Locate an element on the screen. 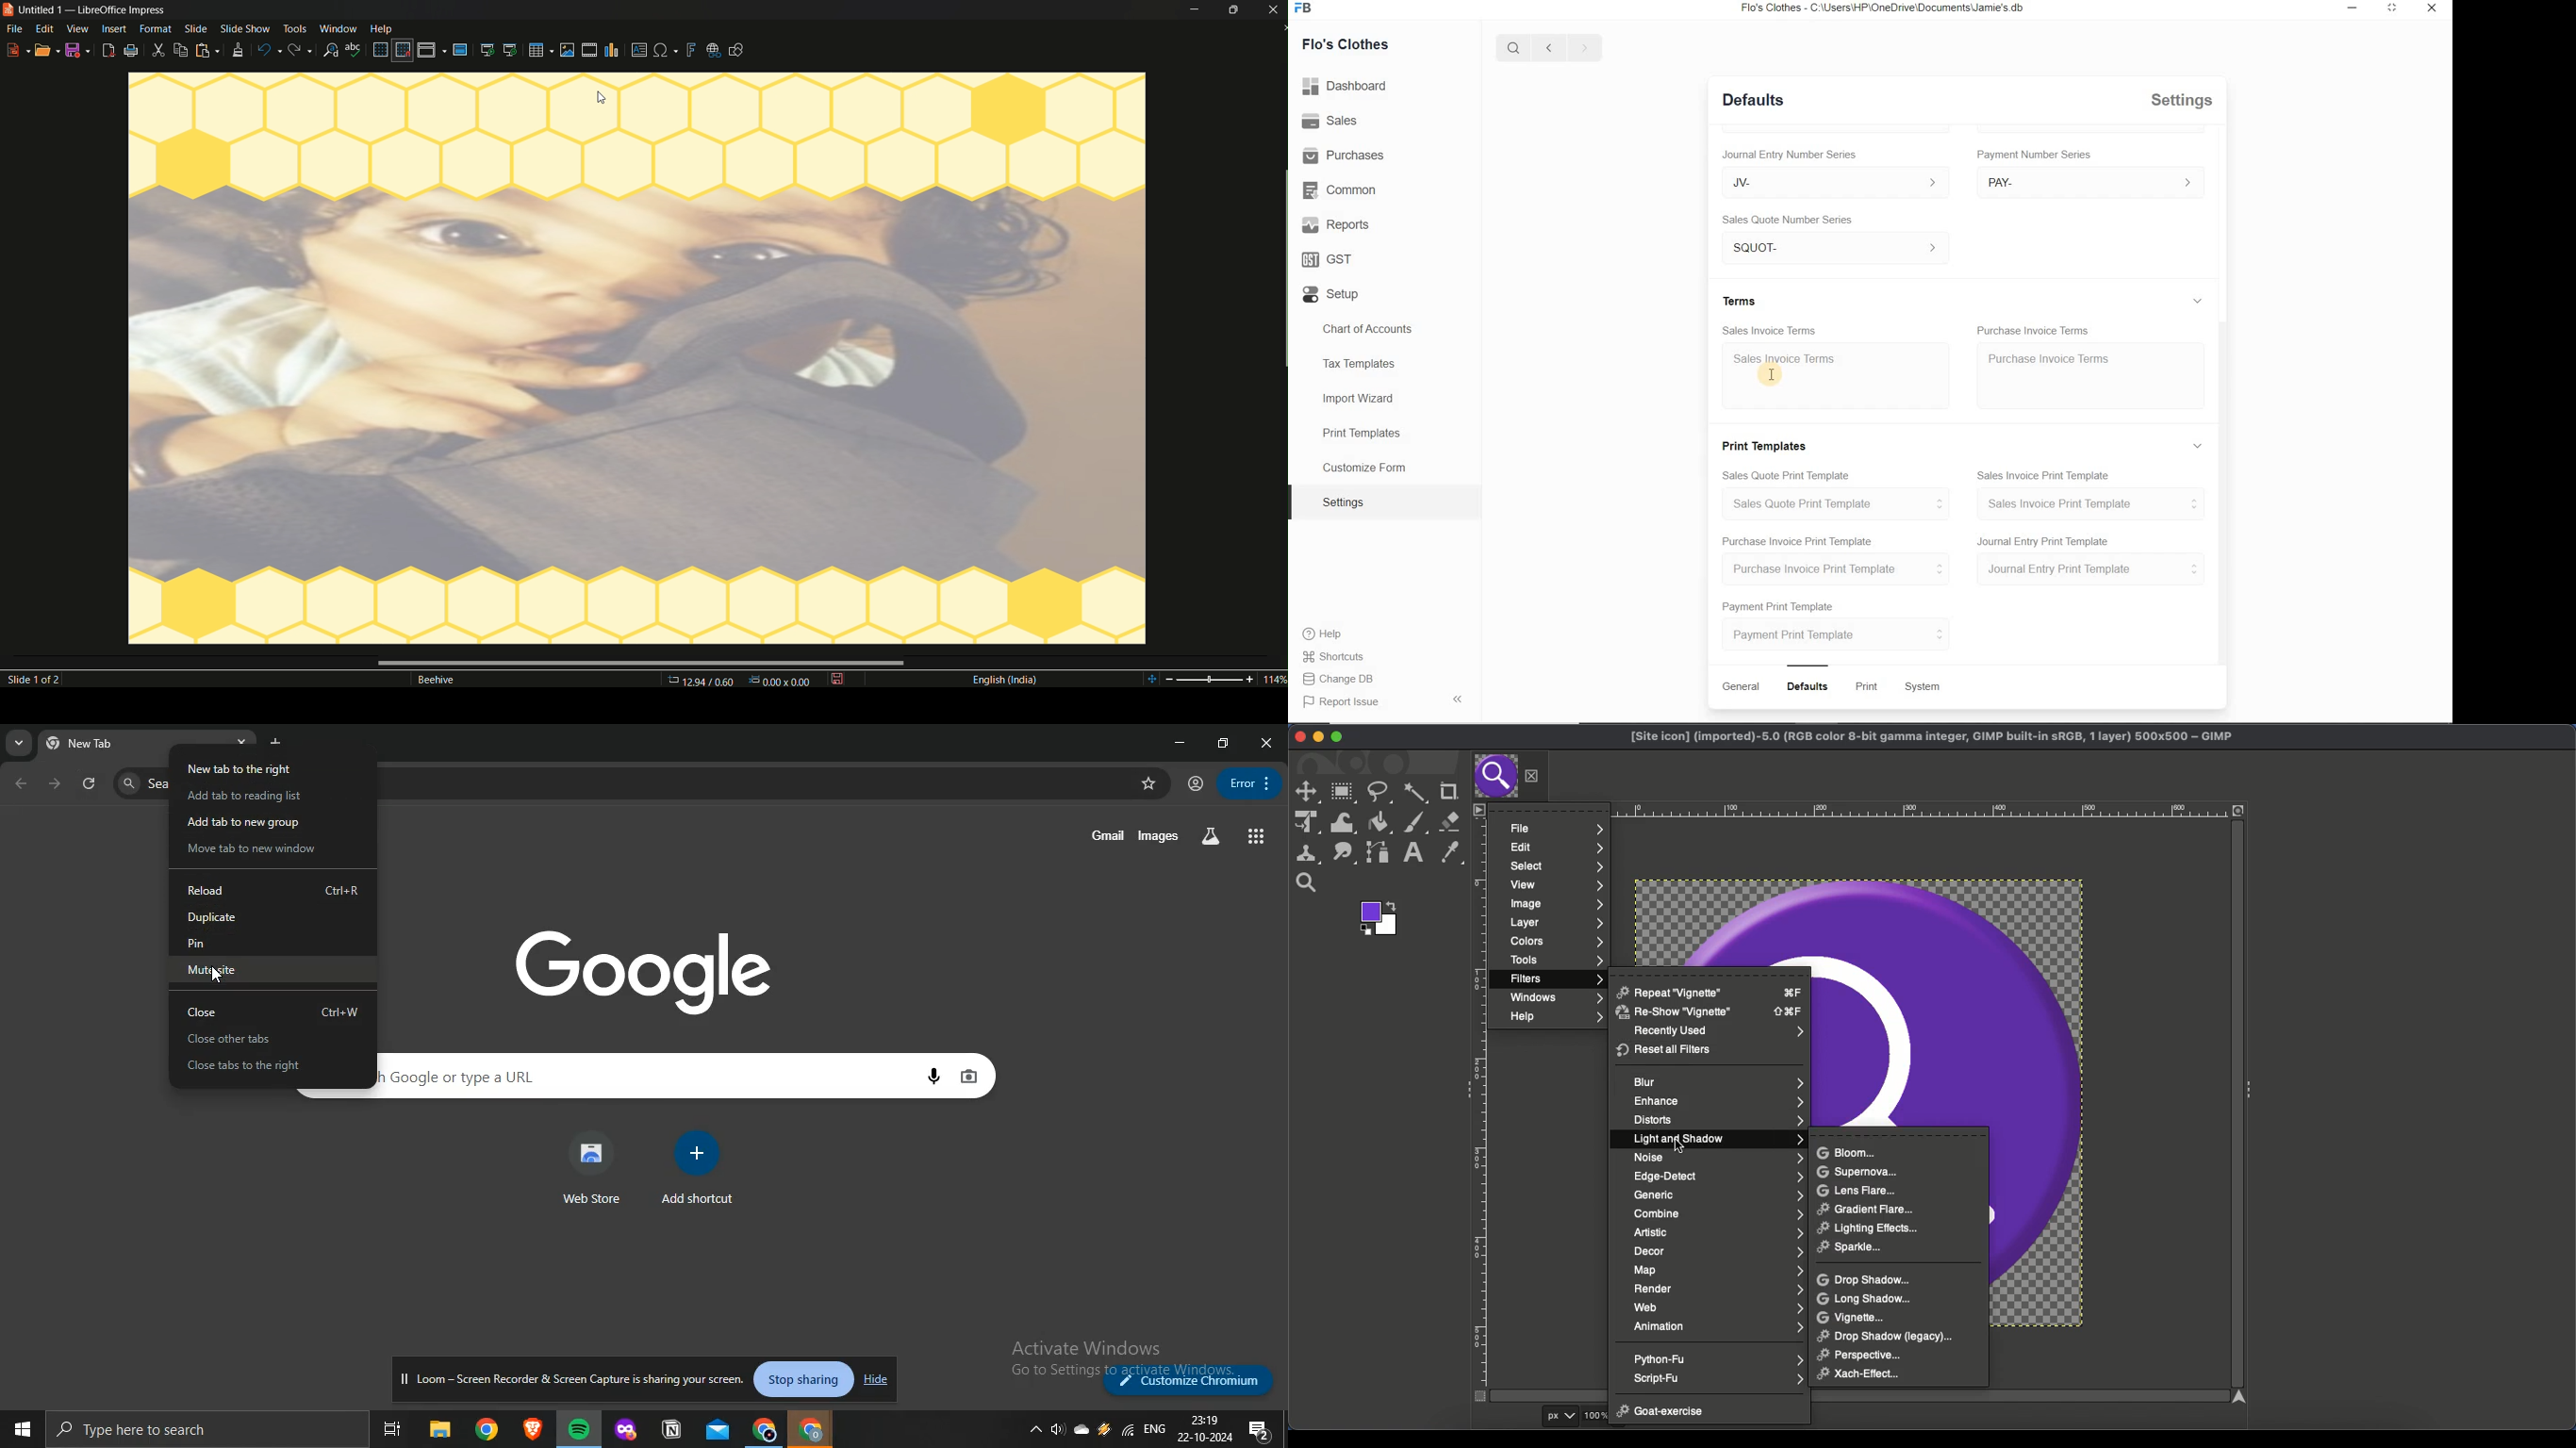 The height and width of the screenshot is (1456, 2576). Map is located at coordinates (1717, 1270).